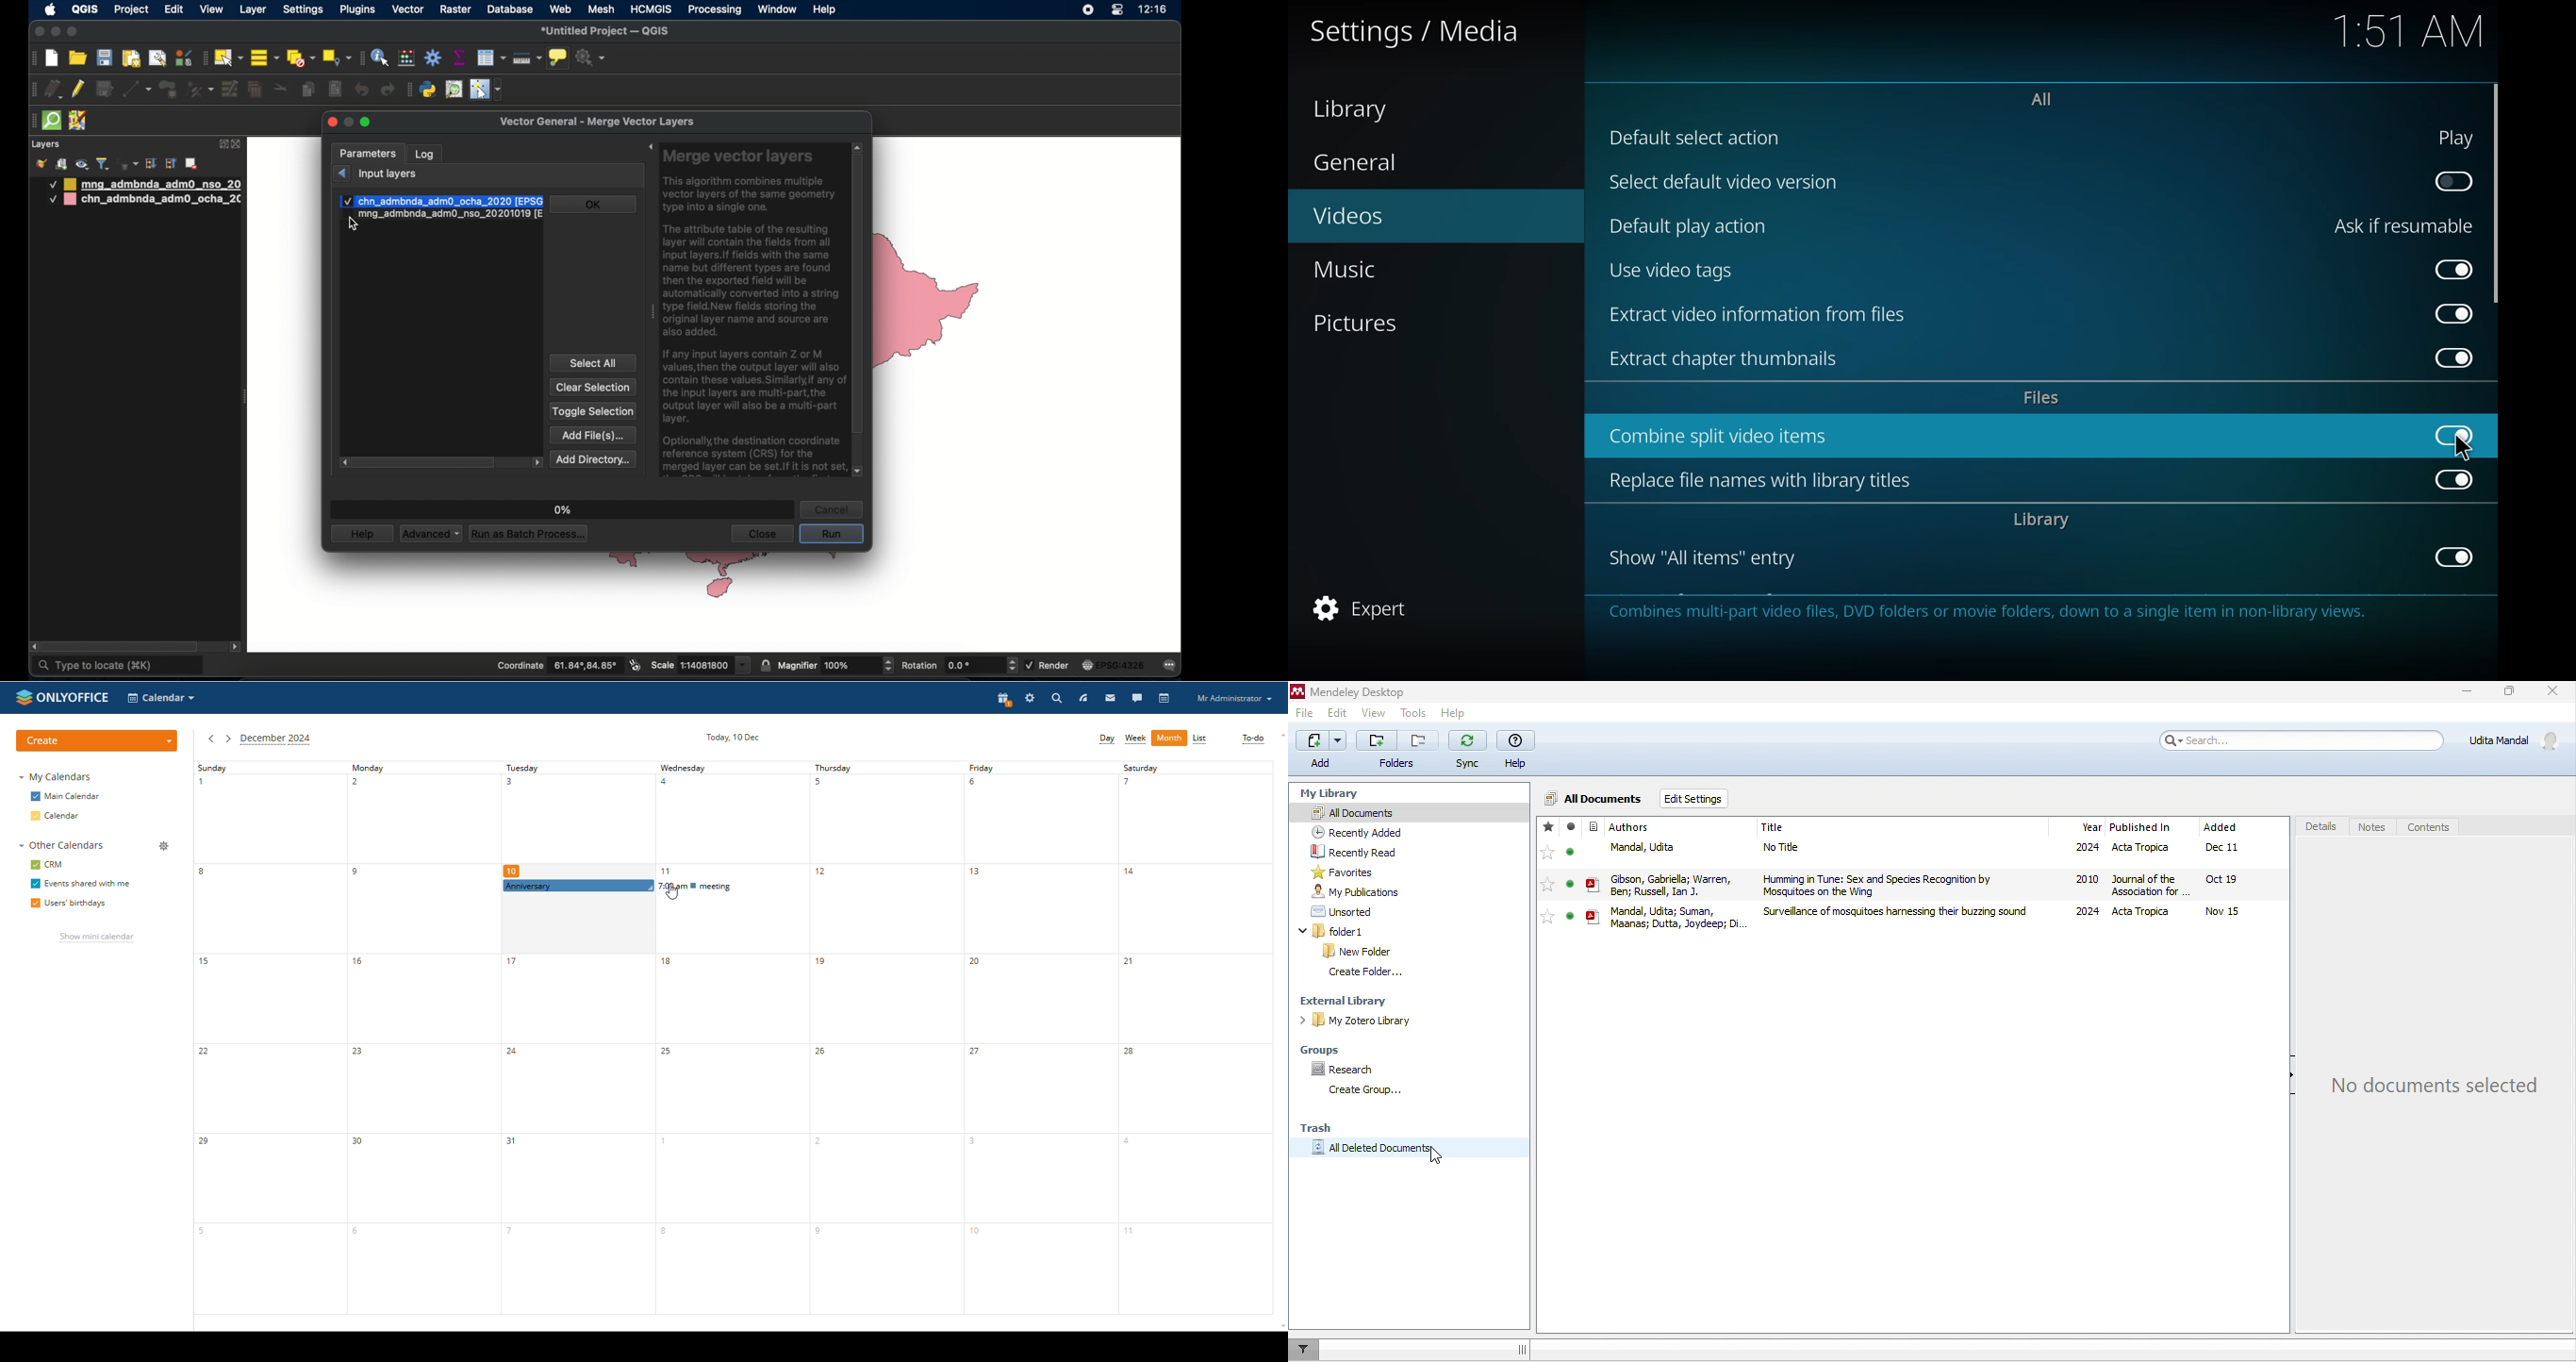 The height and width of the screenshot is (1372, 2576). I want to click on use video tags, so click(1674, 269).